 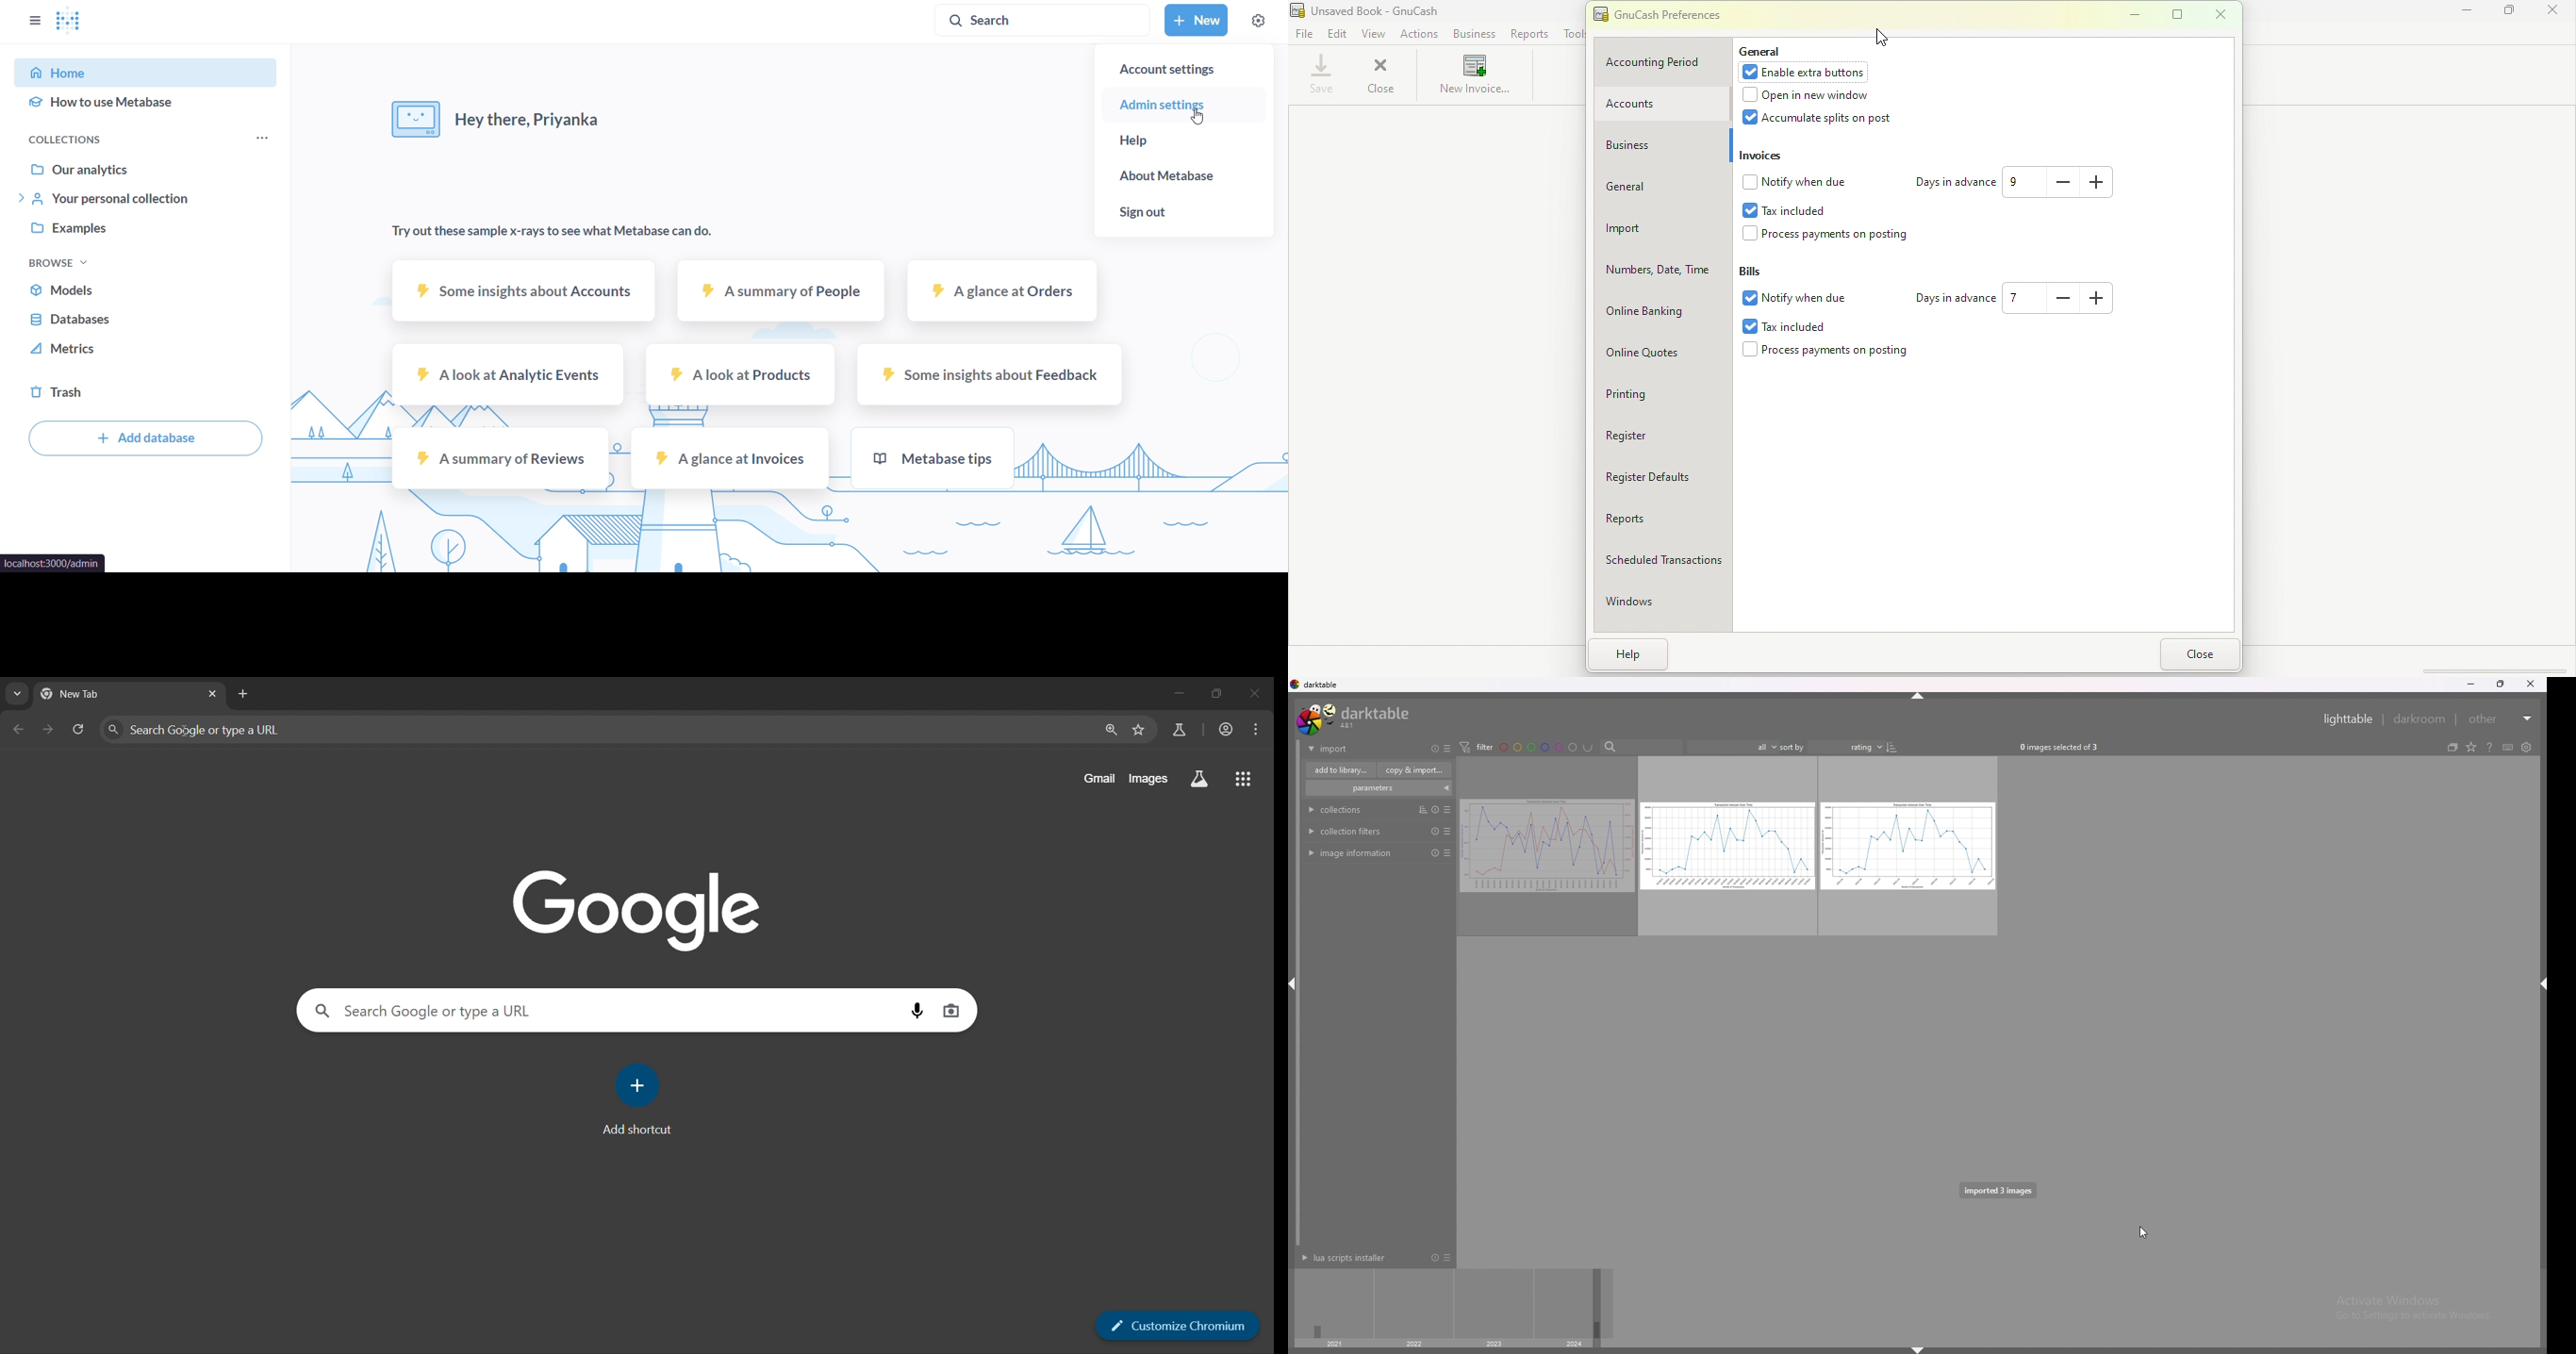 What do you see at coordinates (1950, 183) in the screenshot?
I see `Days in advance` at bounding box center [1950, 183].